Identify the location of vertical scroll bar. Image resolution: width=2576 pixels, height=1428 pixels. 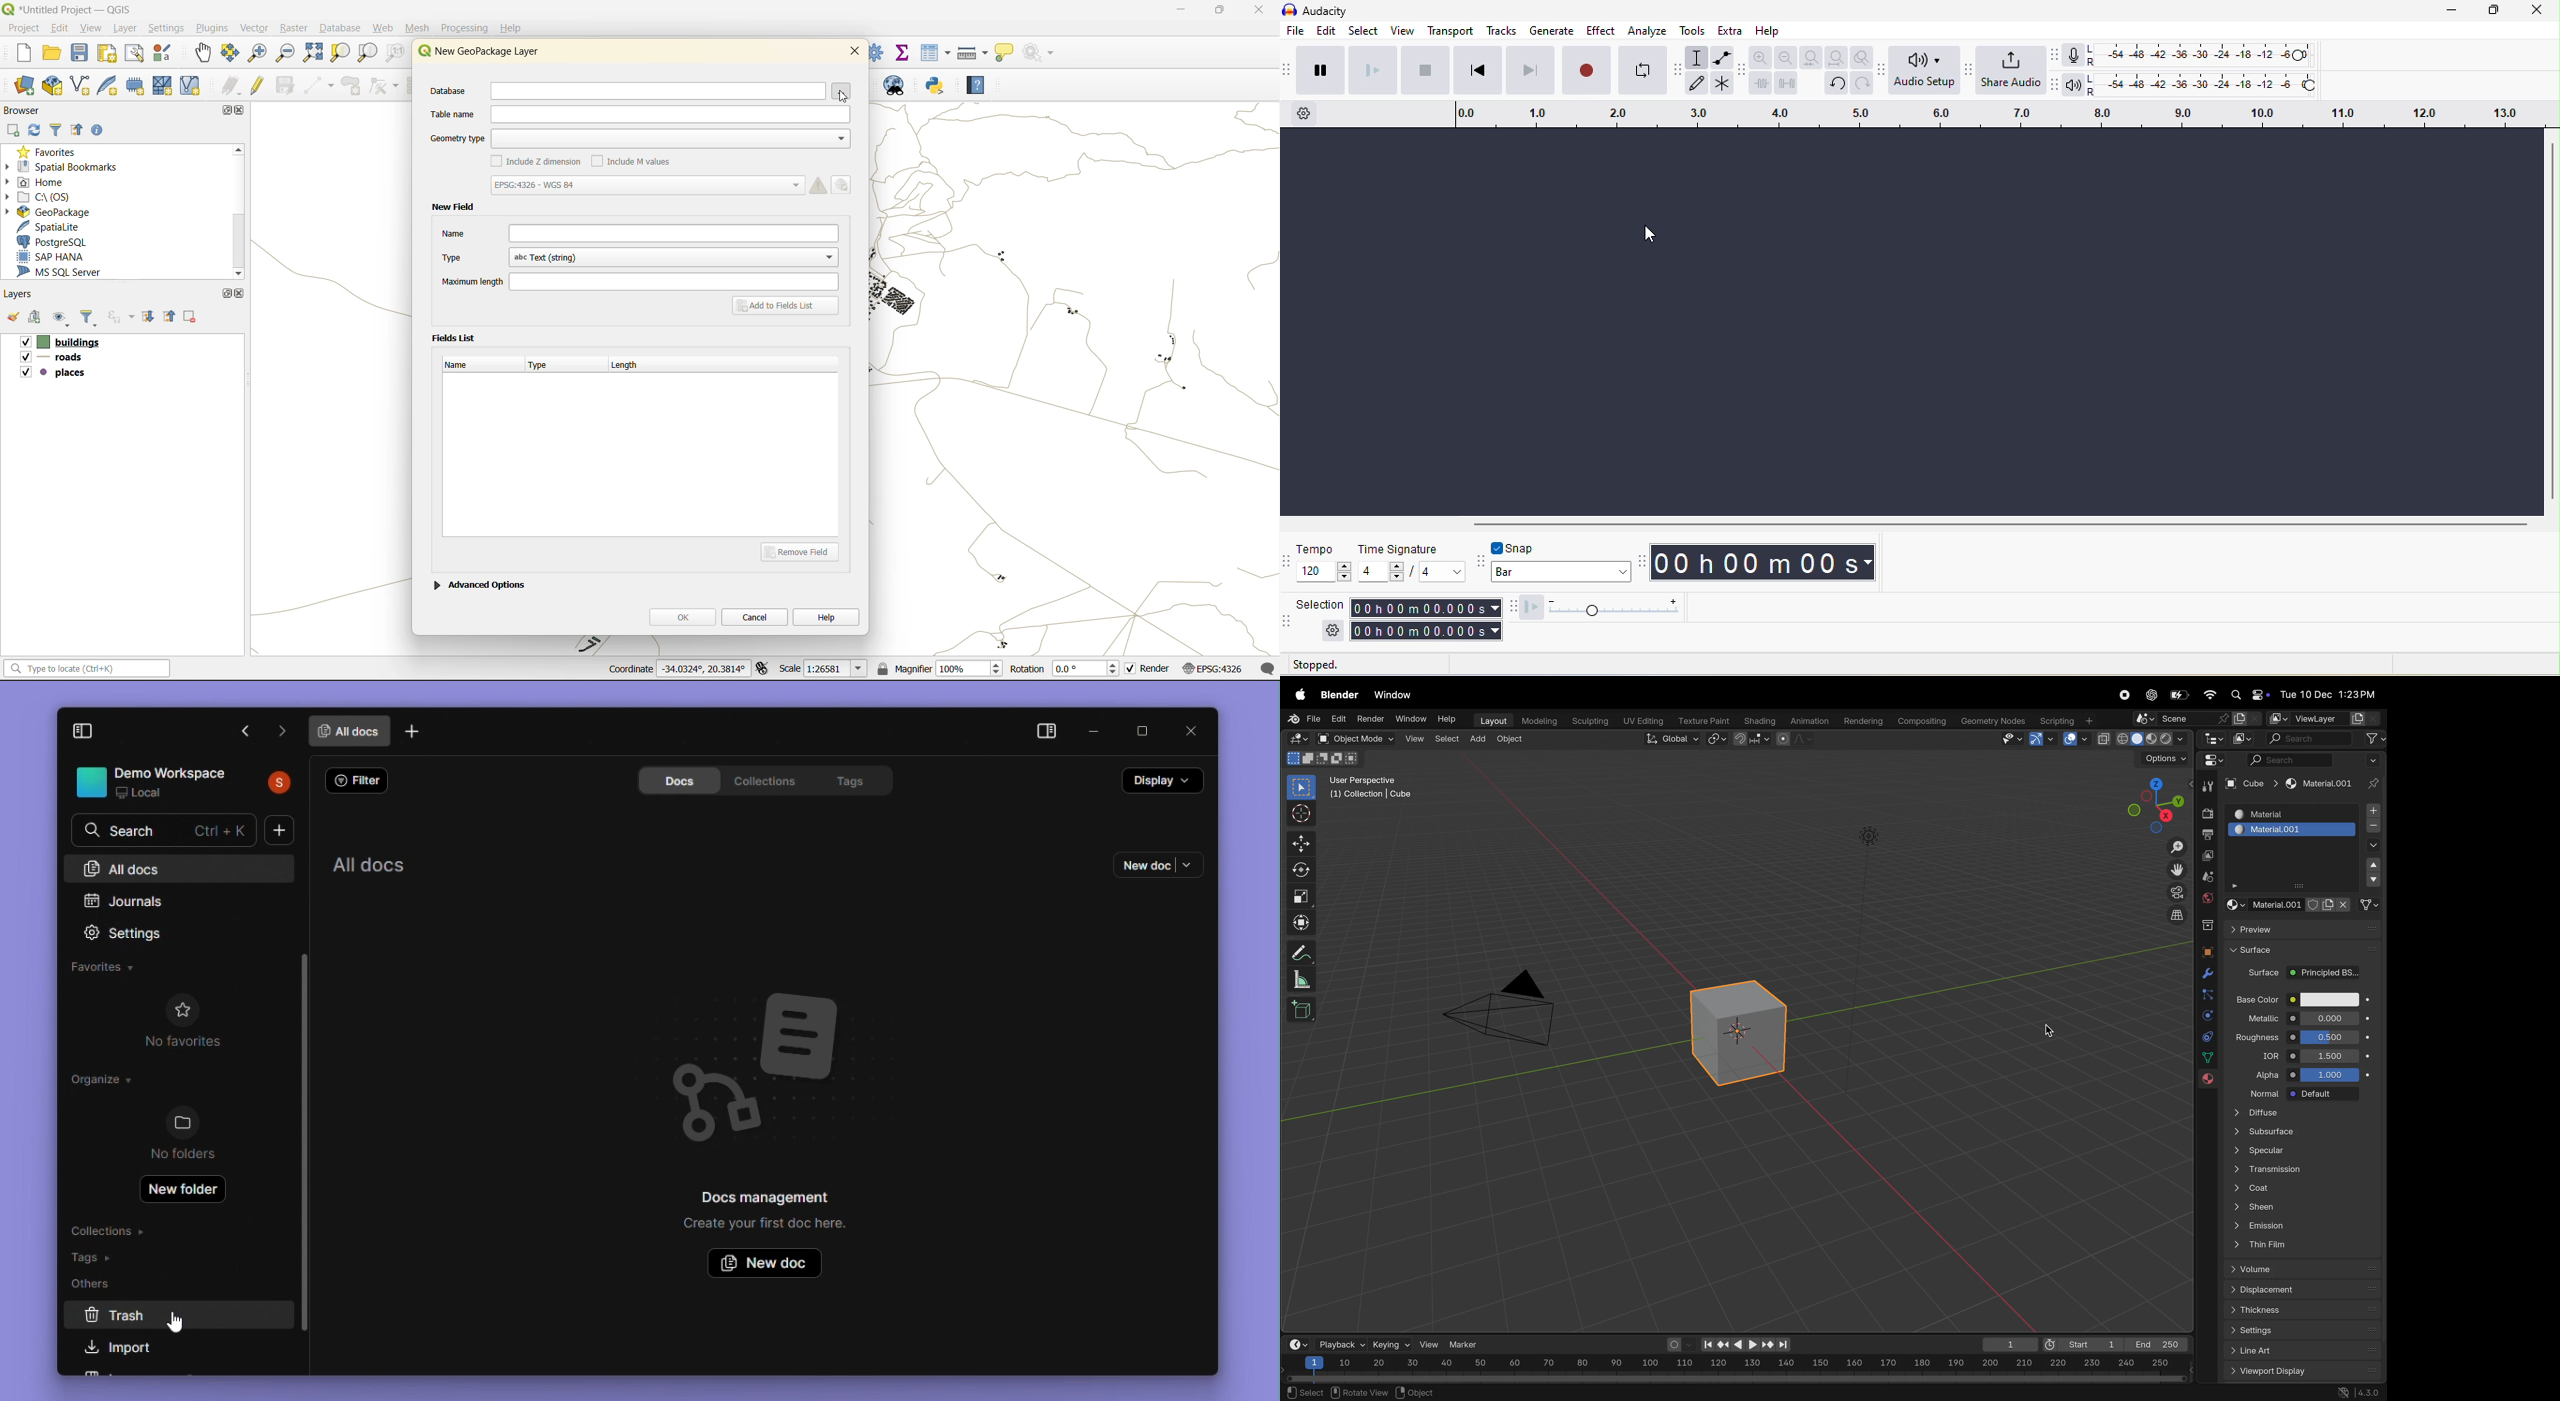
(2551, 320).